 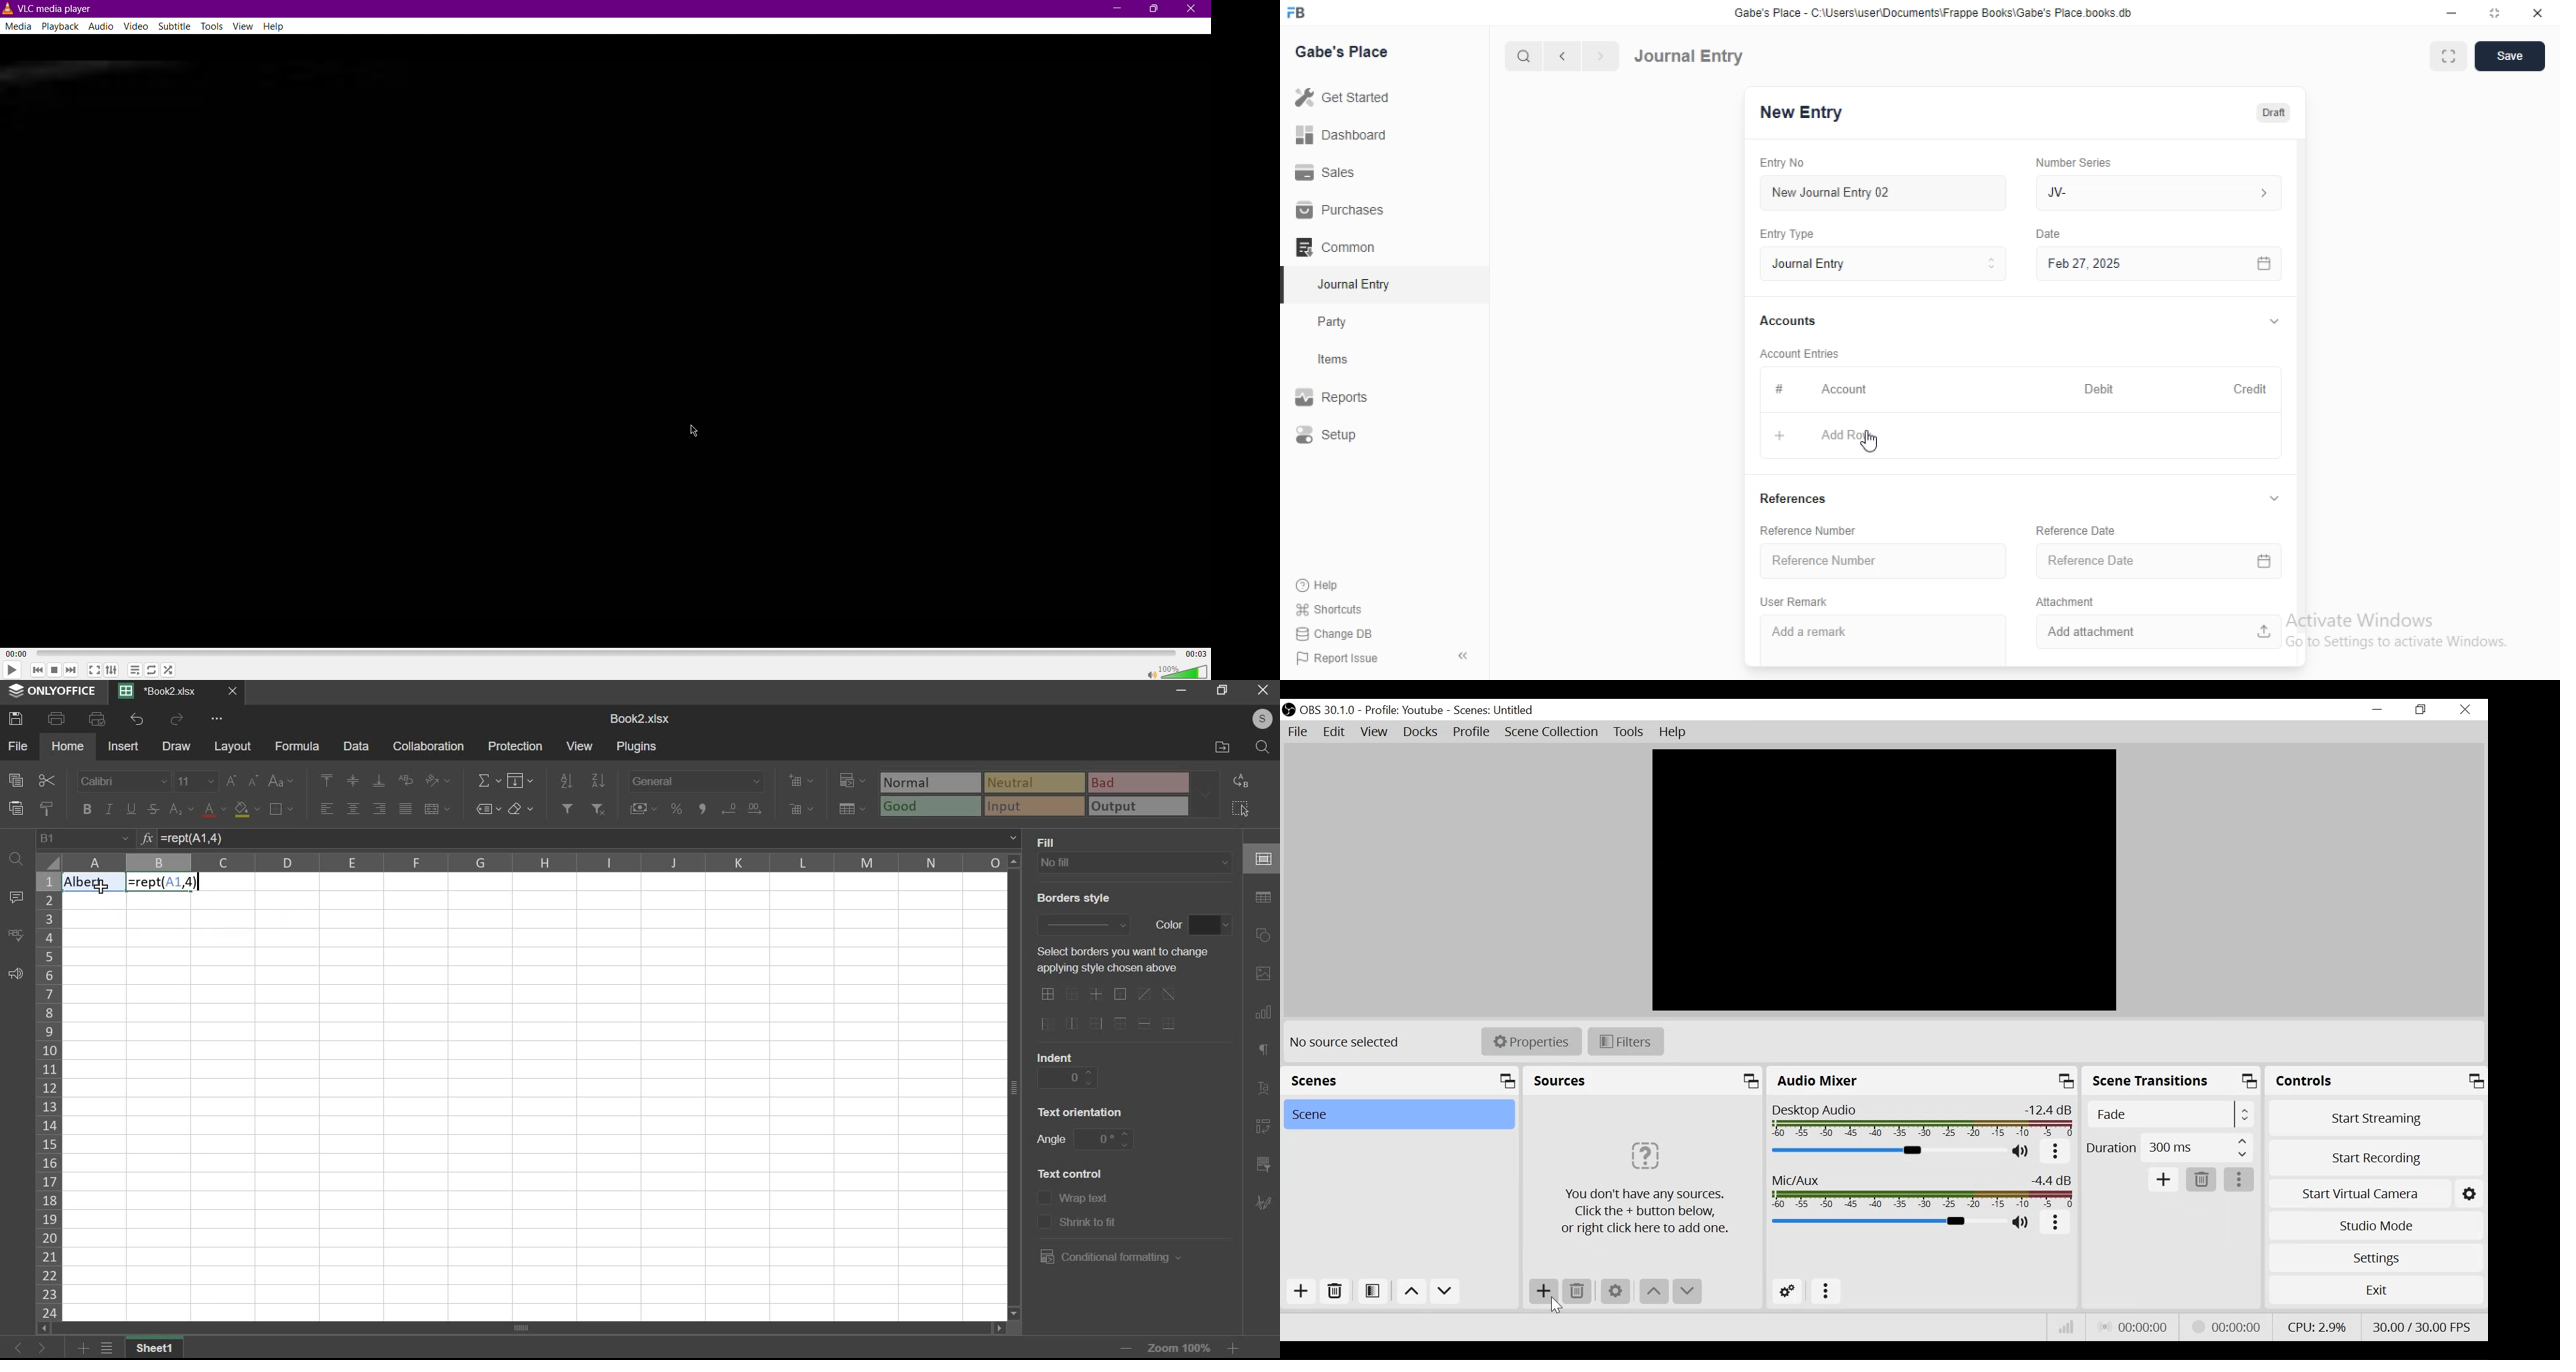 I want to click on feedback, so click(x=15, y=973).